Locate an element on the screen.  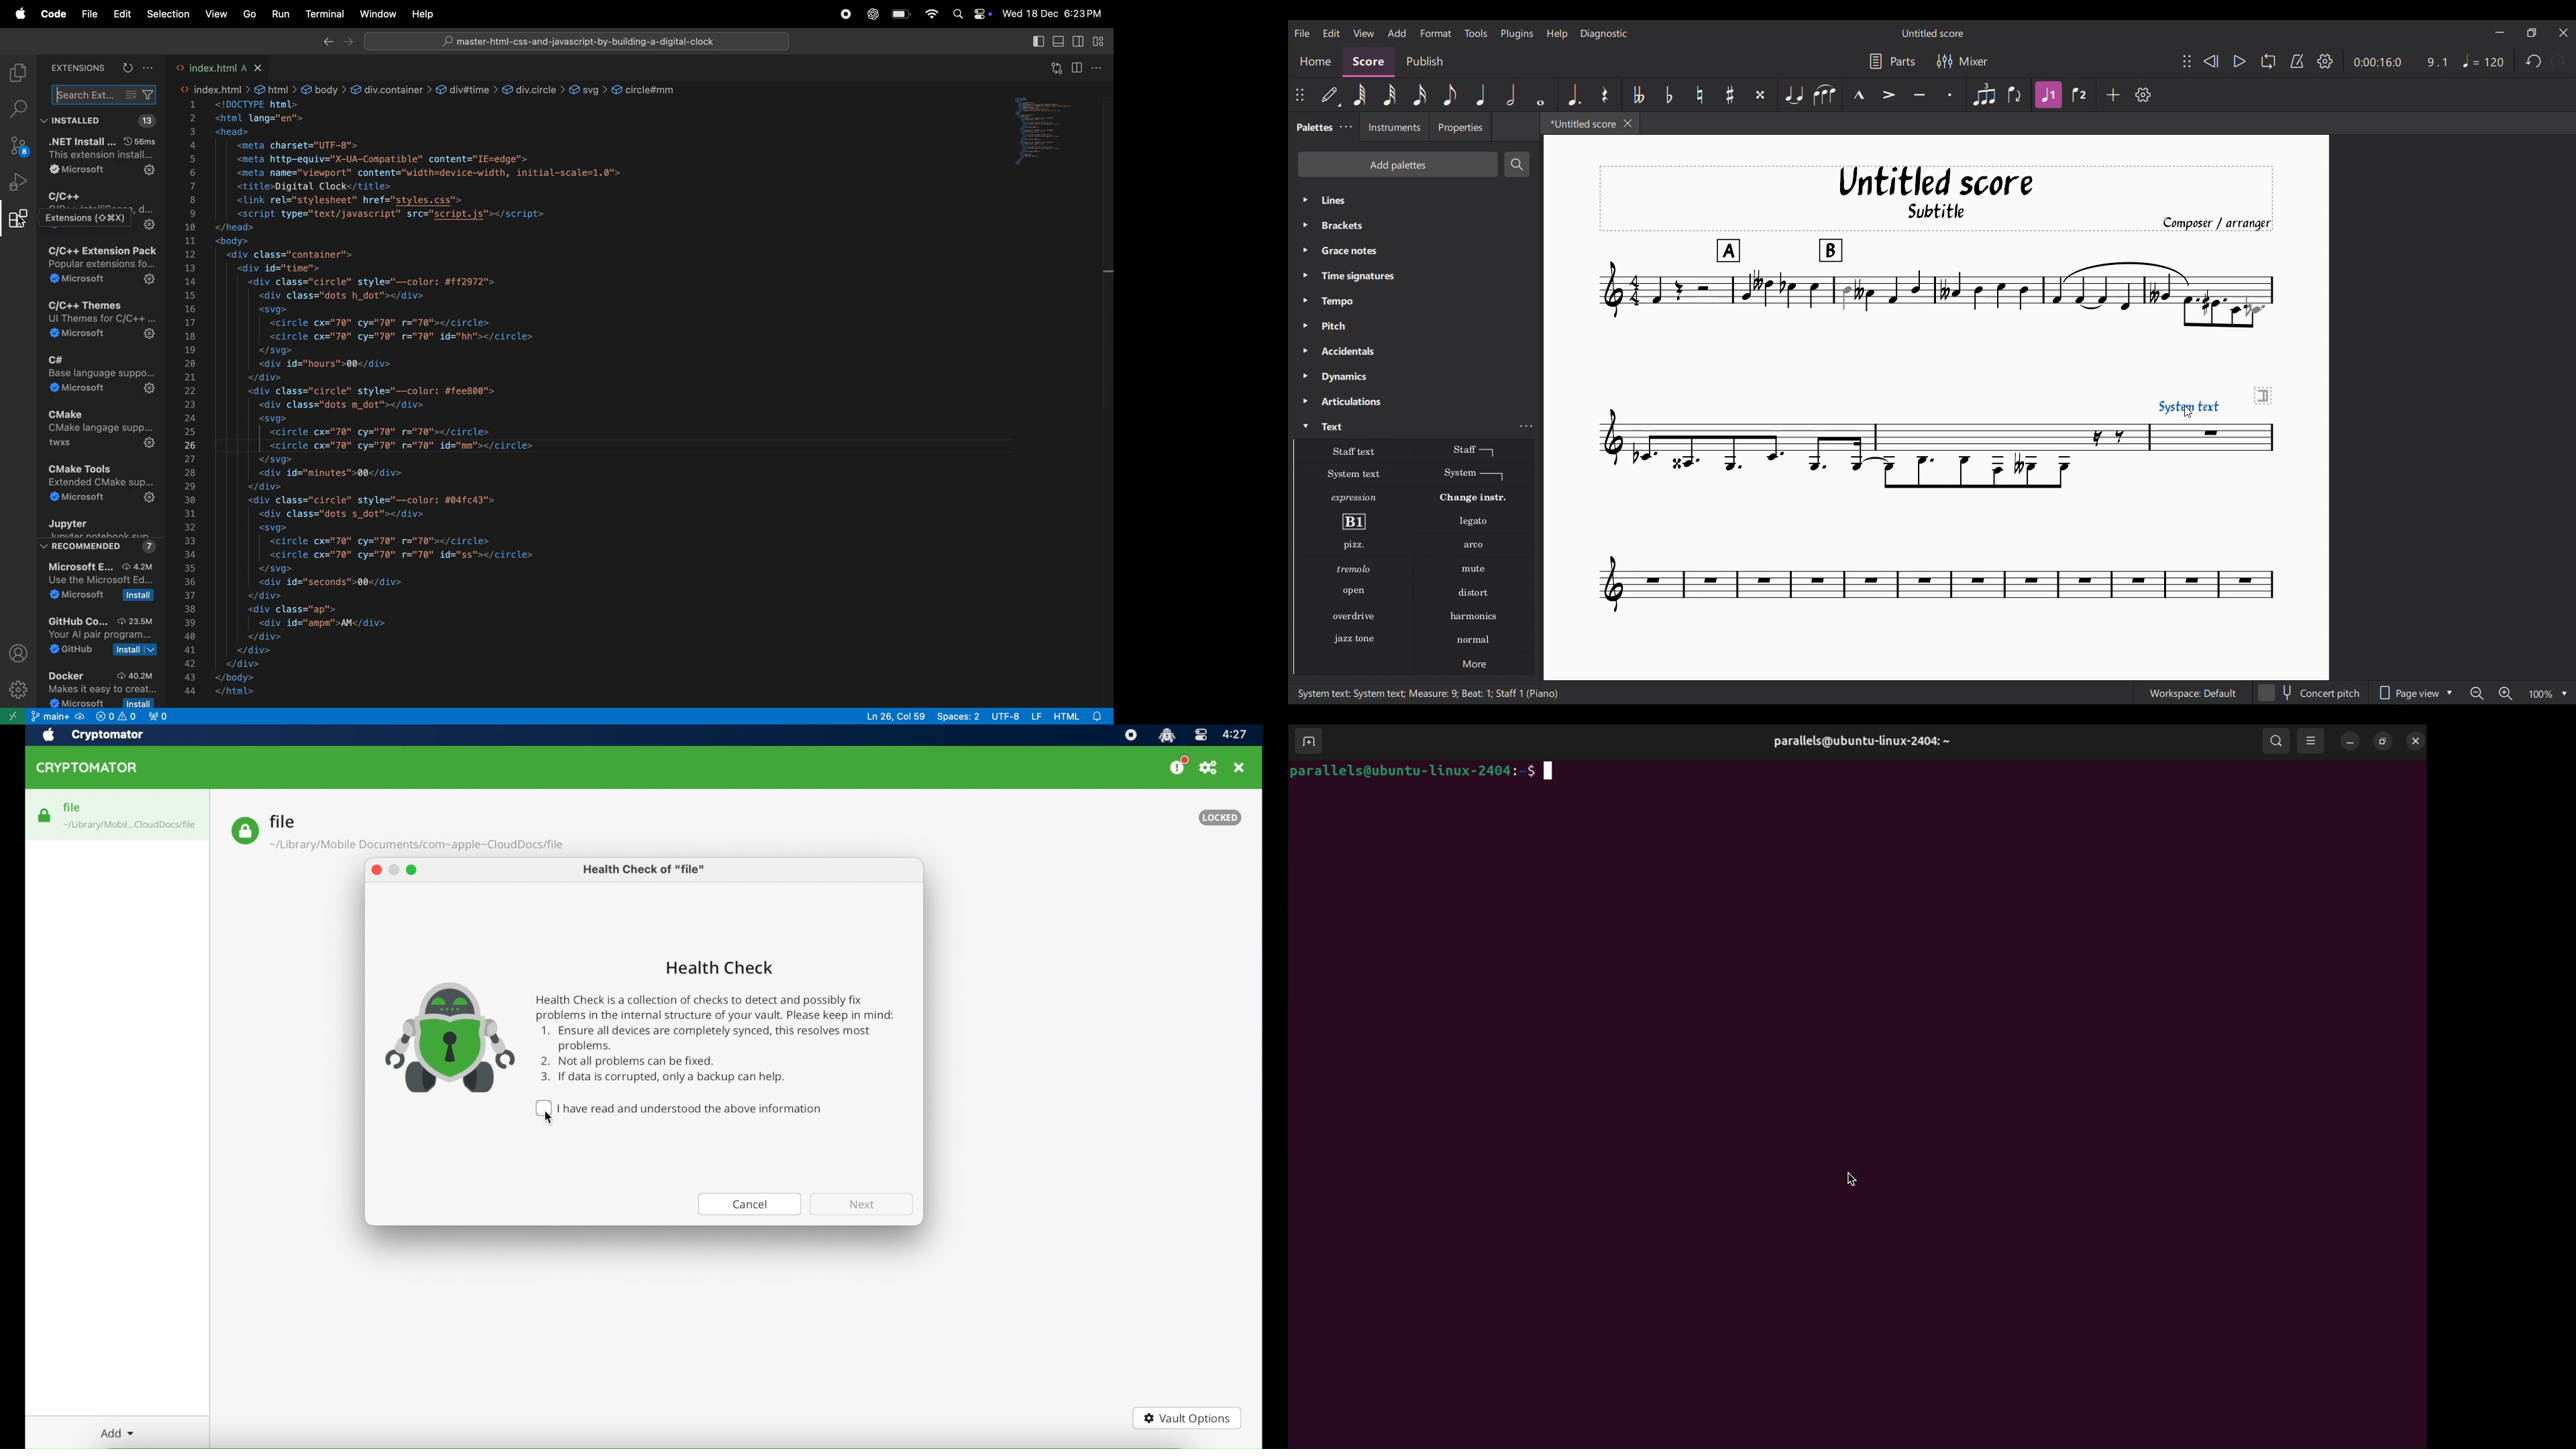
Home section is located at coordinates (1315, 62).